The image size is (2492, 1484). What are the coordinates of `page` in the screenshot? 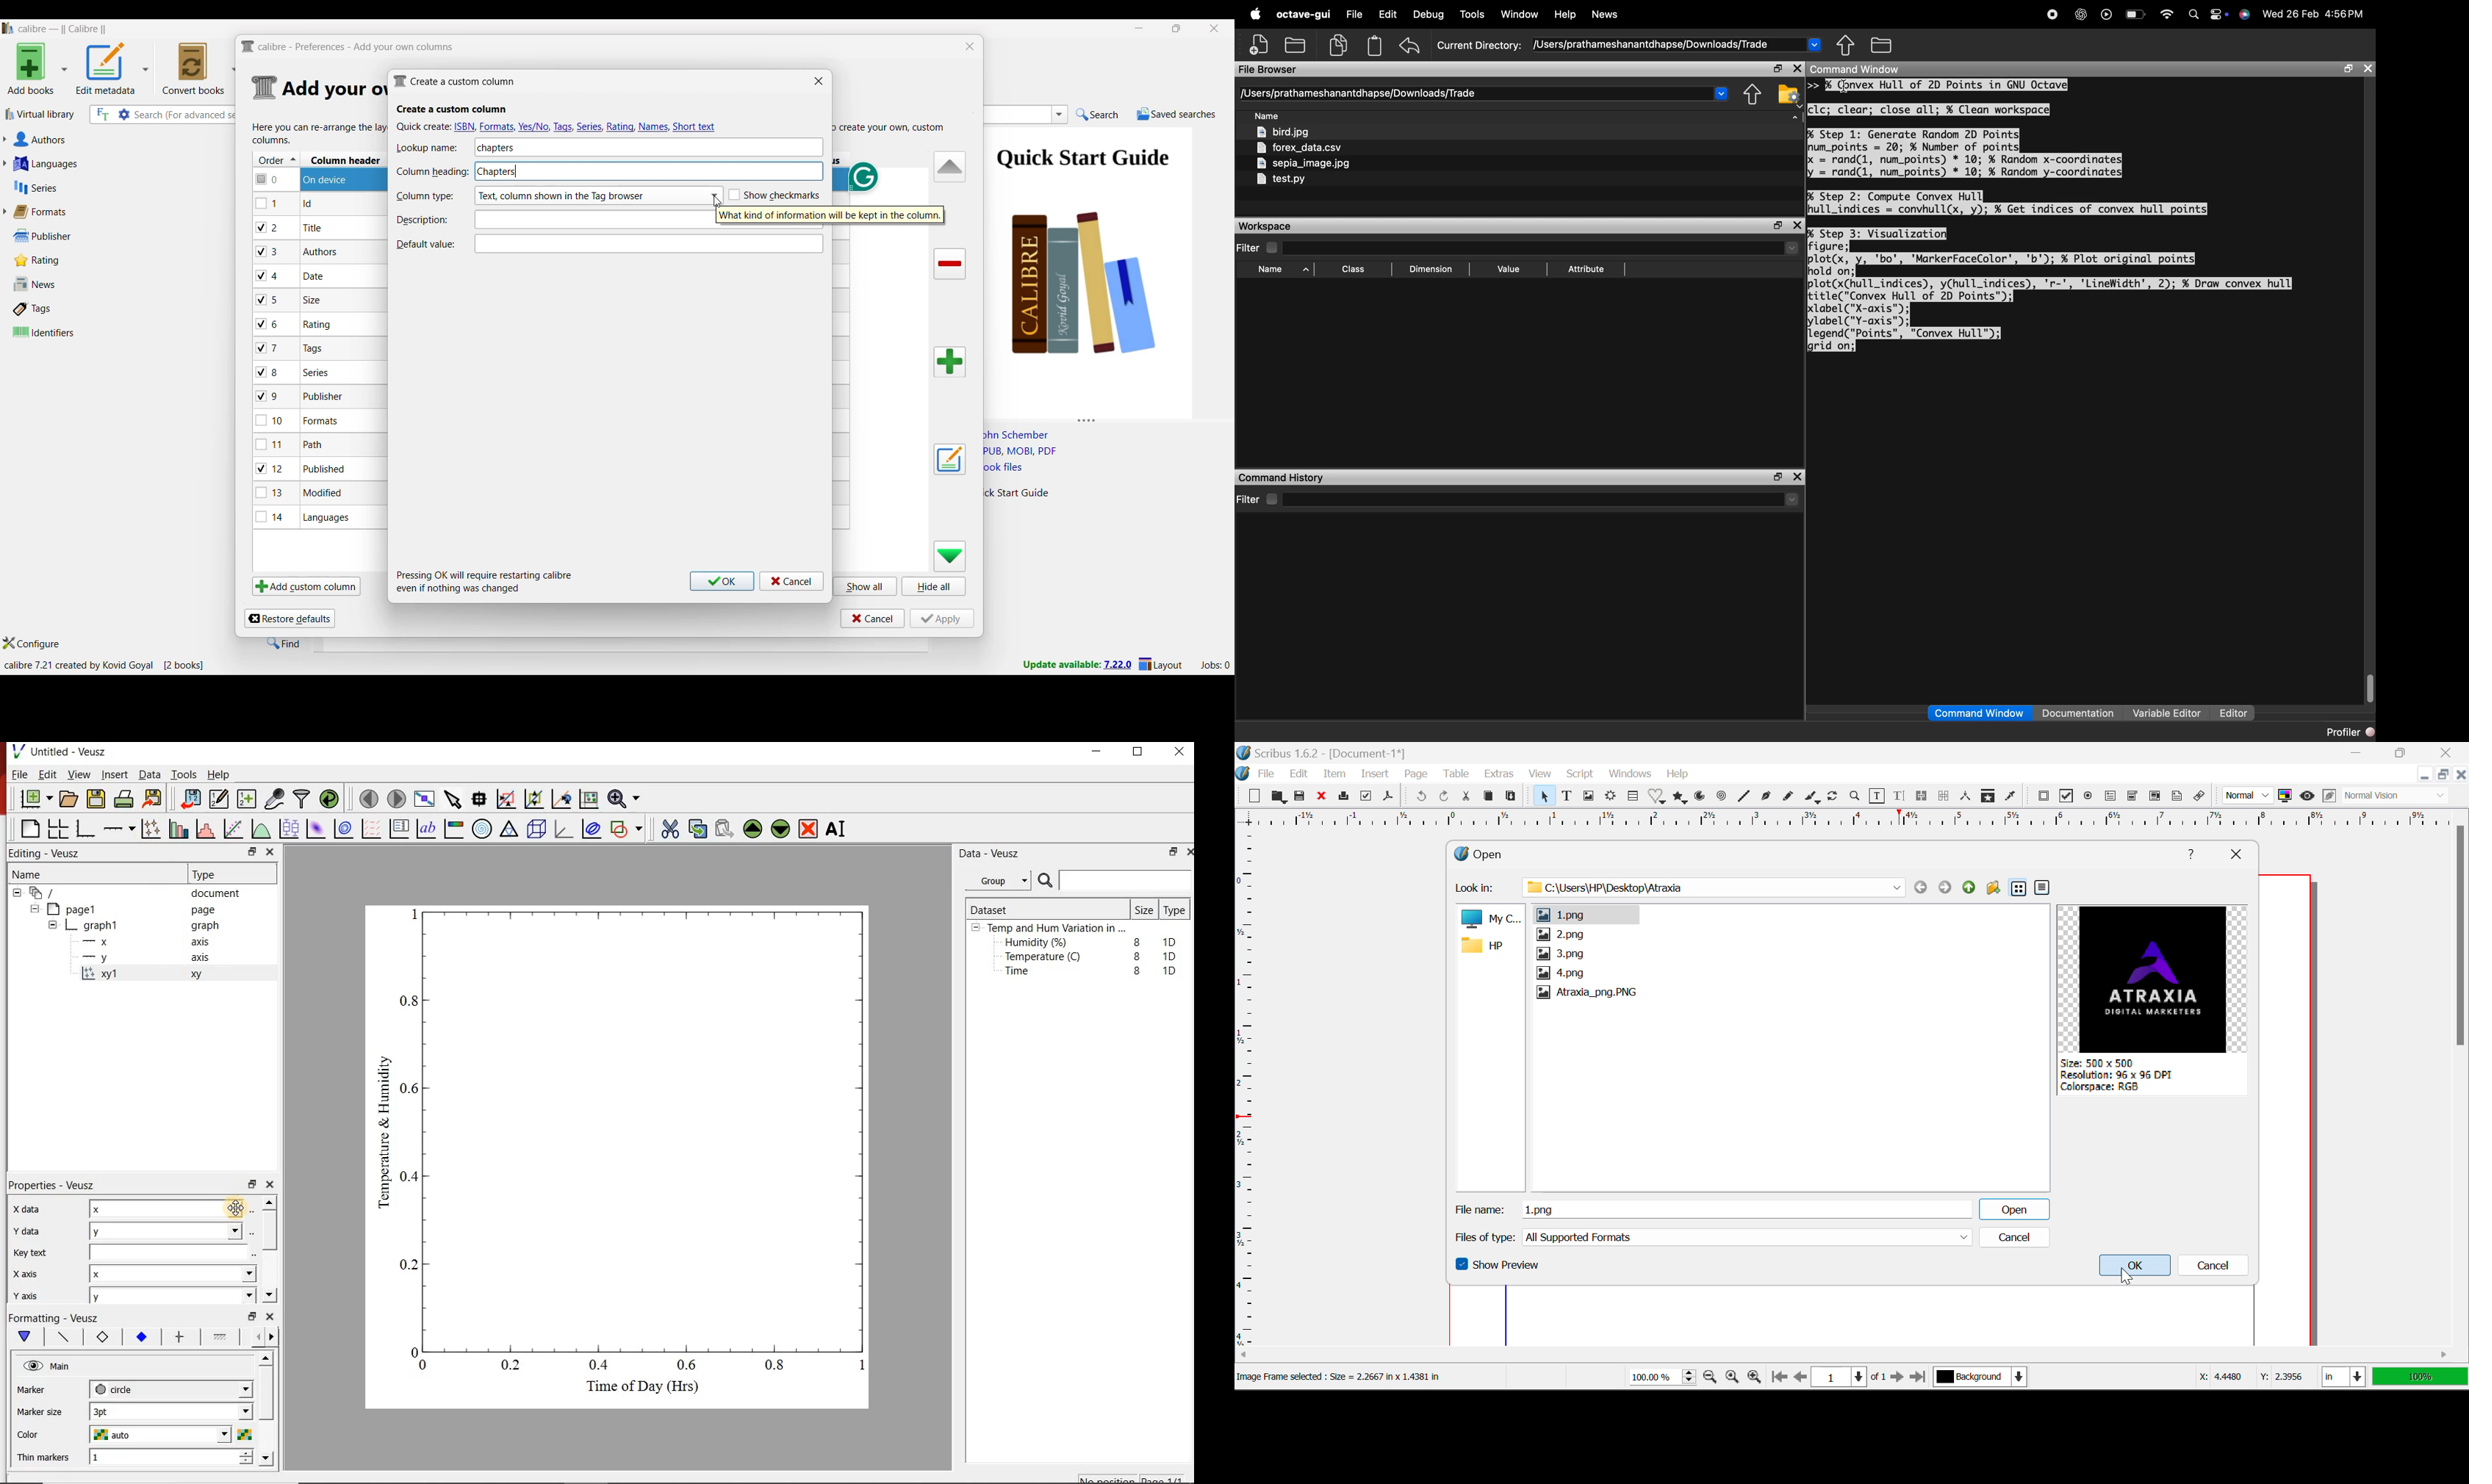 It's located at (206, 910).